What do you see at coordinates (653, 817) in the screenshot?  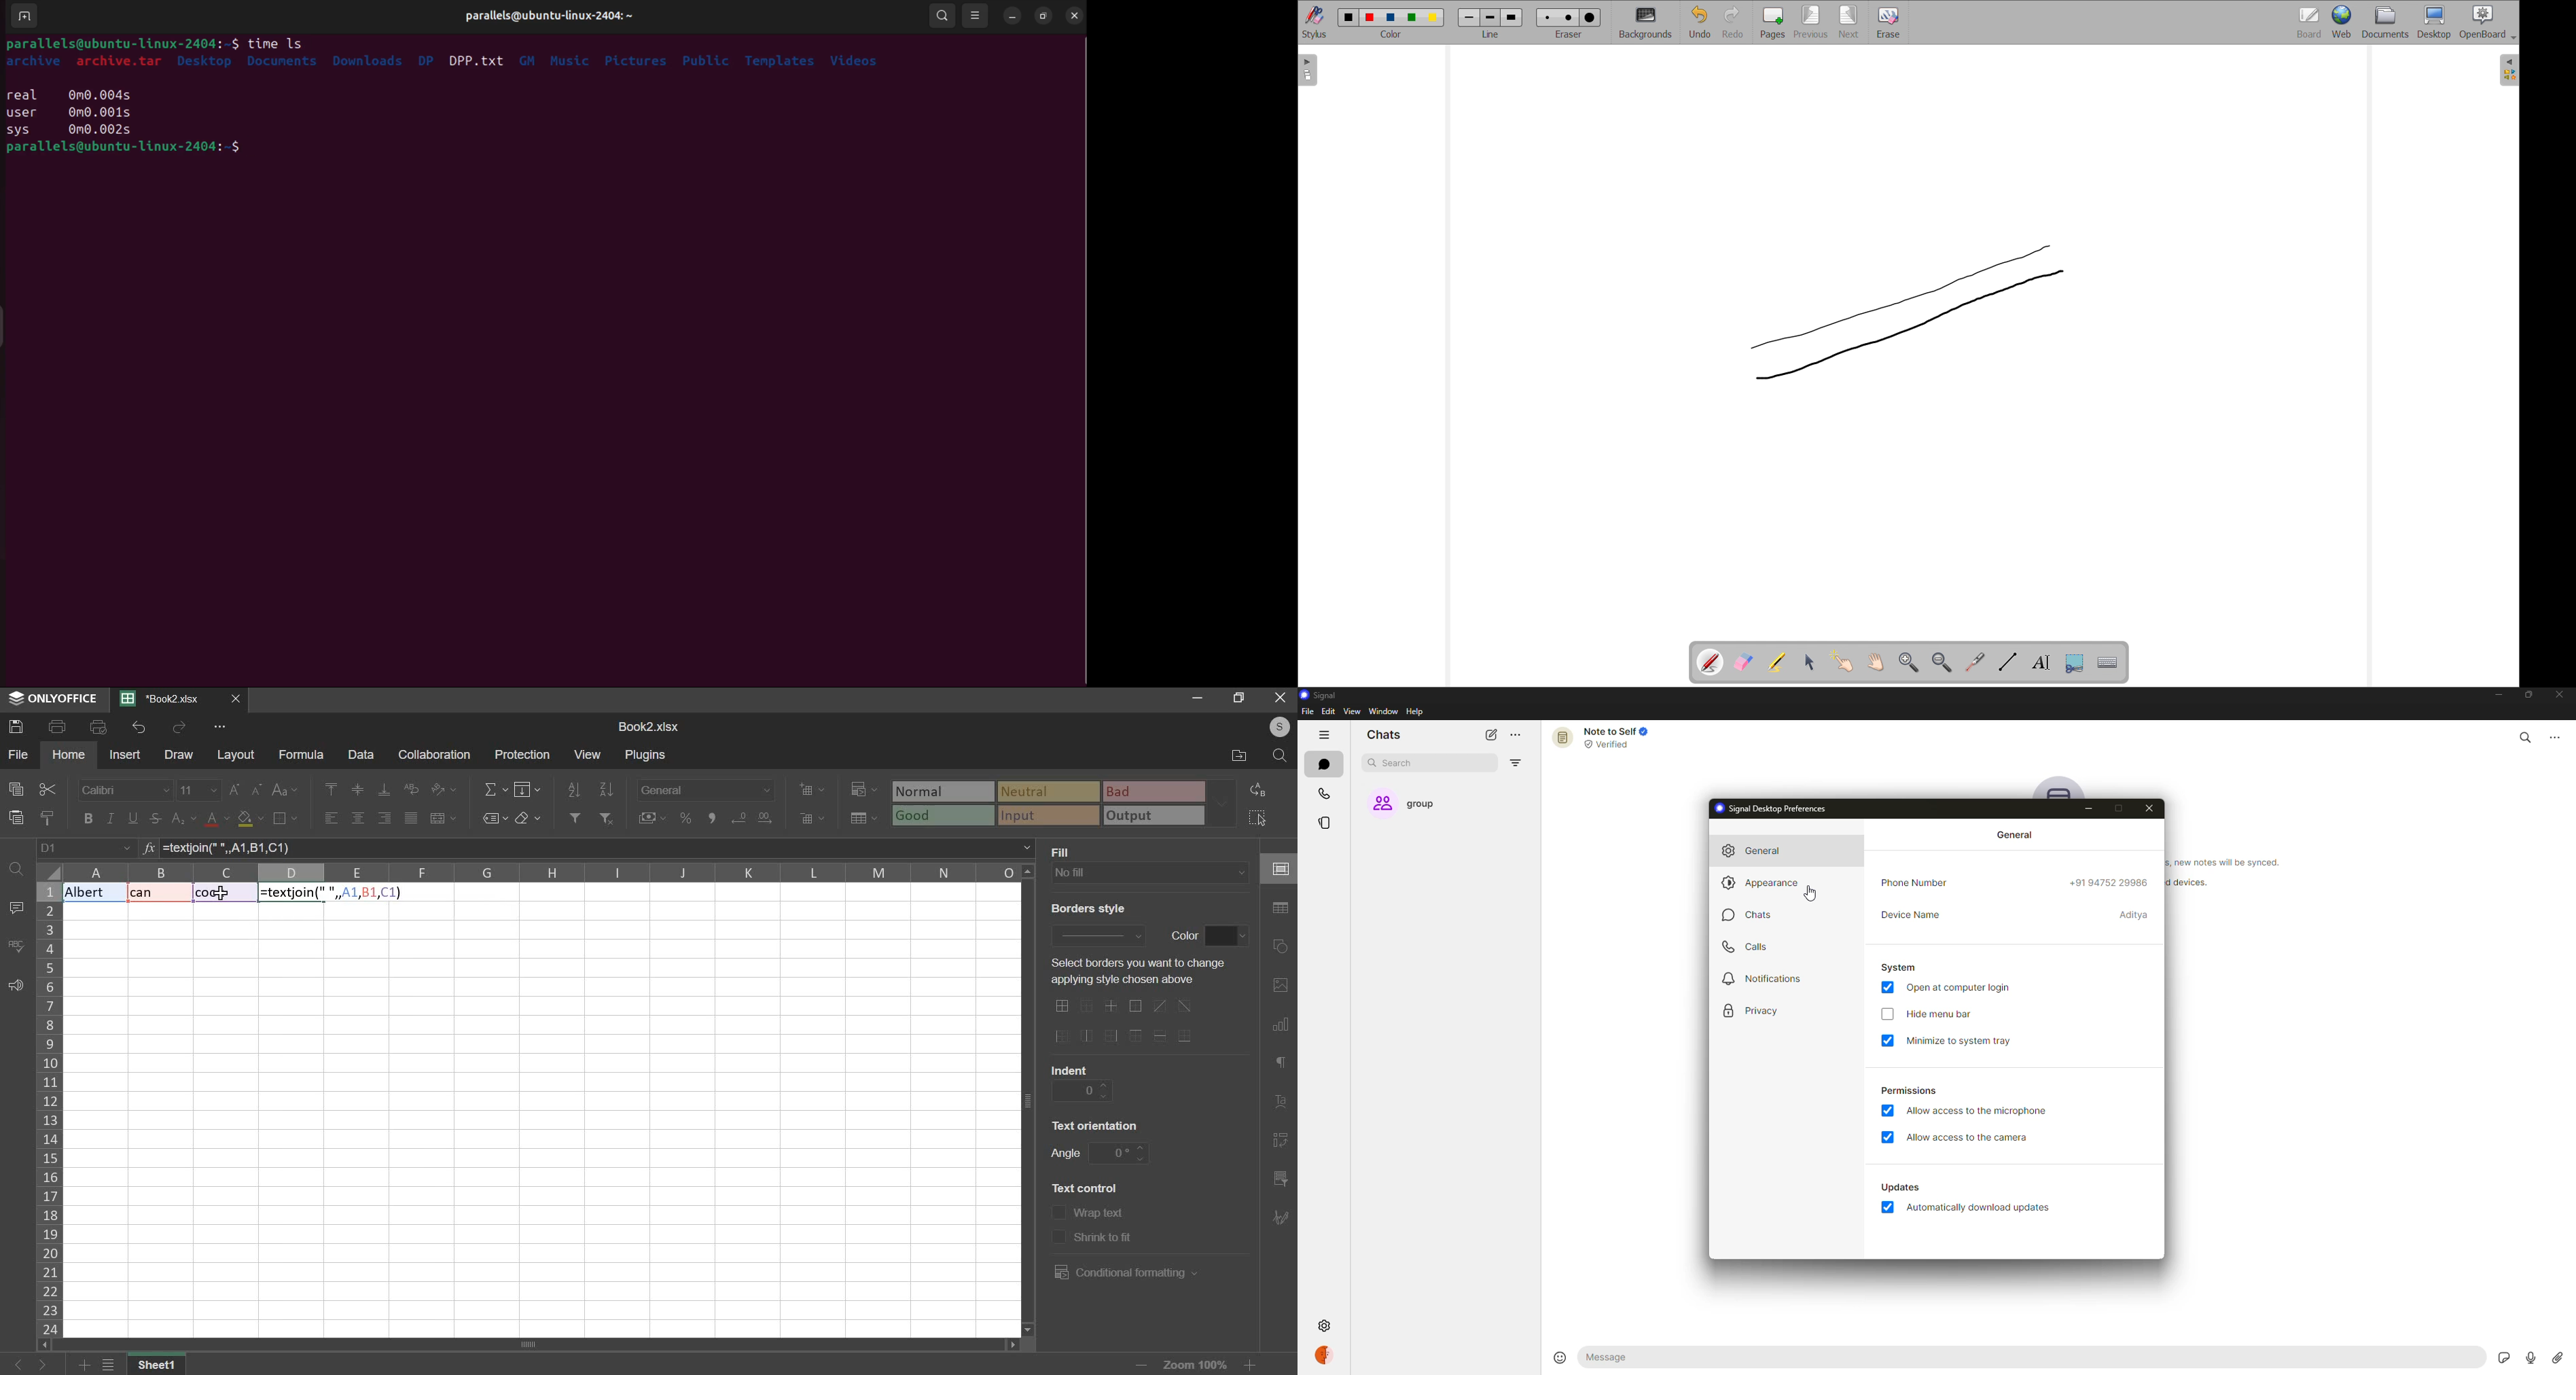 I see `accounting style` at bounding box center [653, 817].